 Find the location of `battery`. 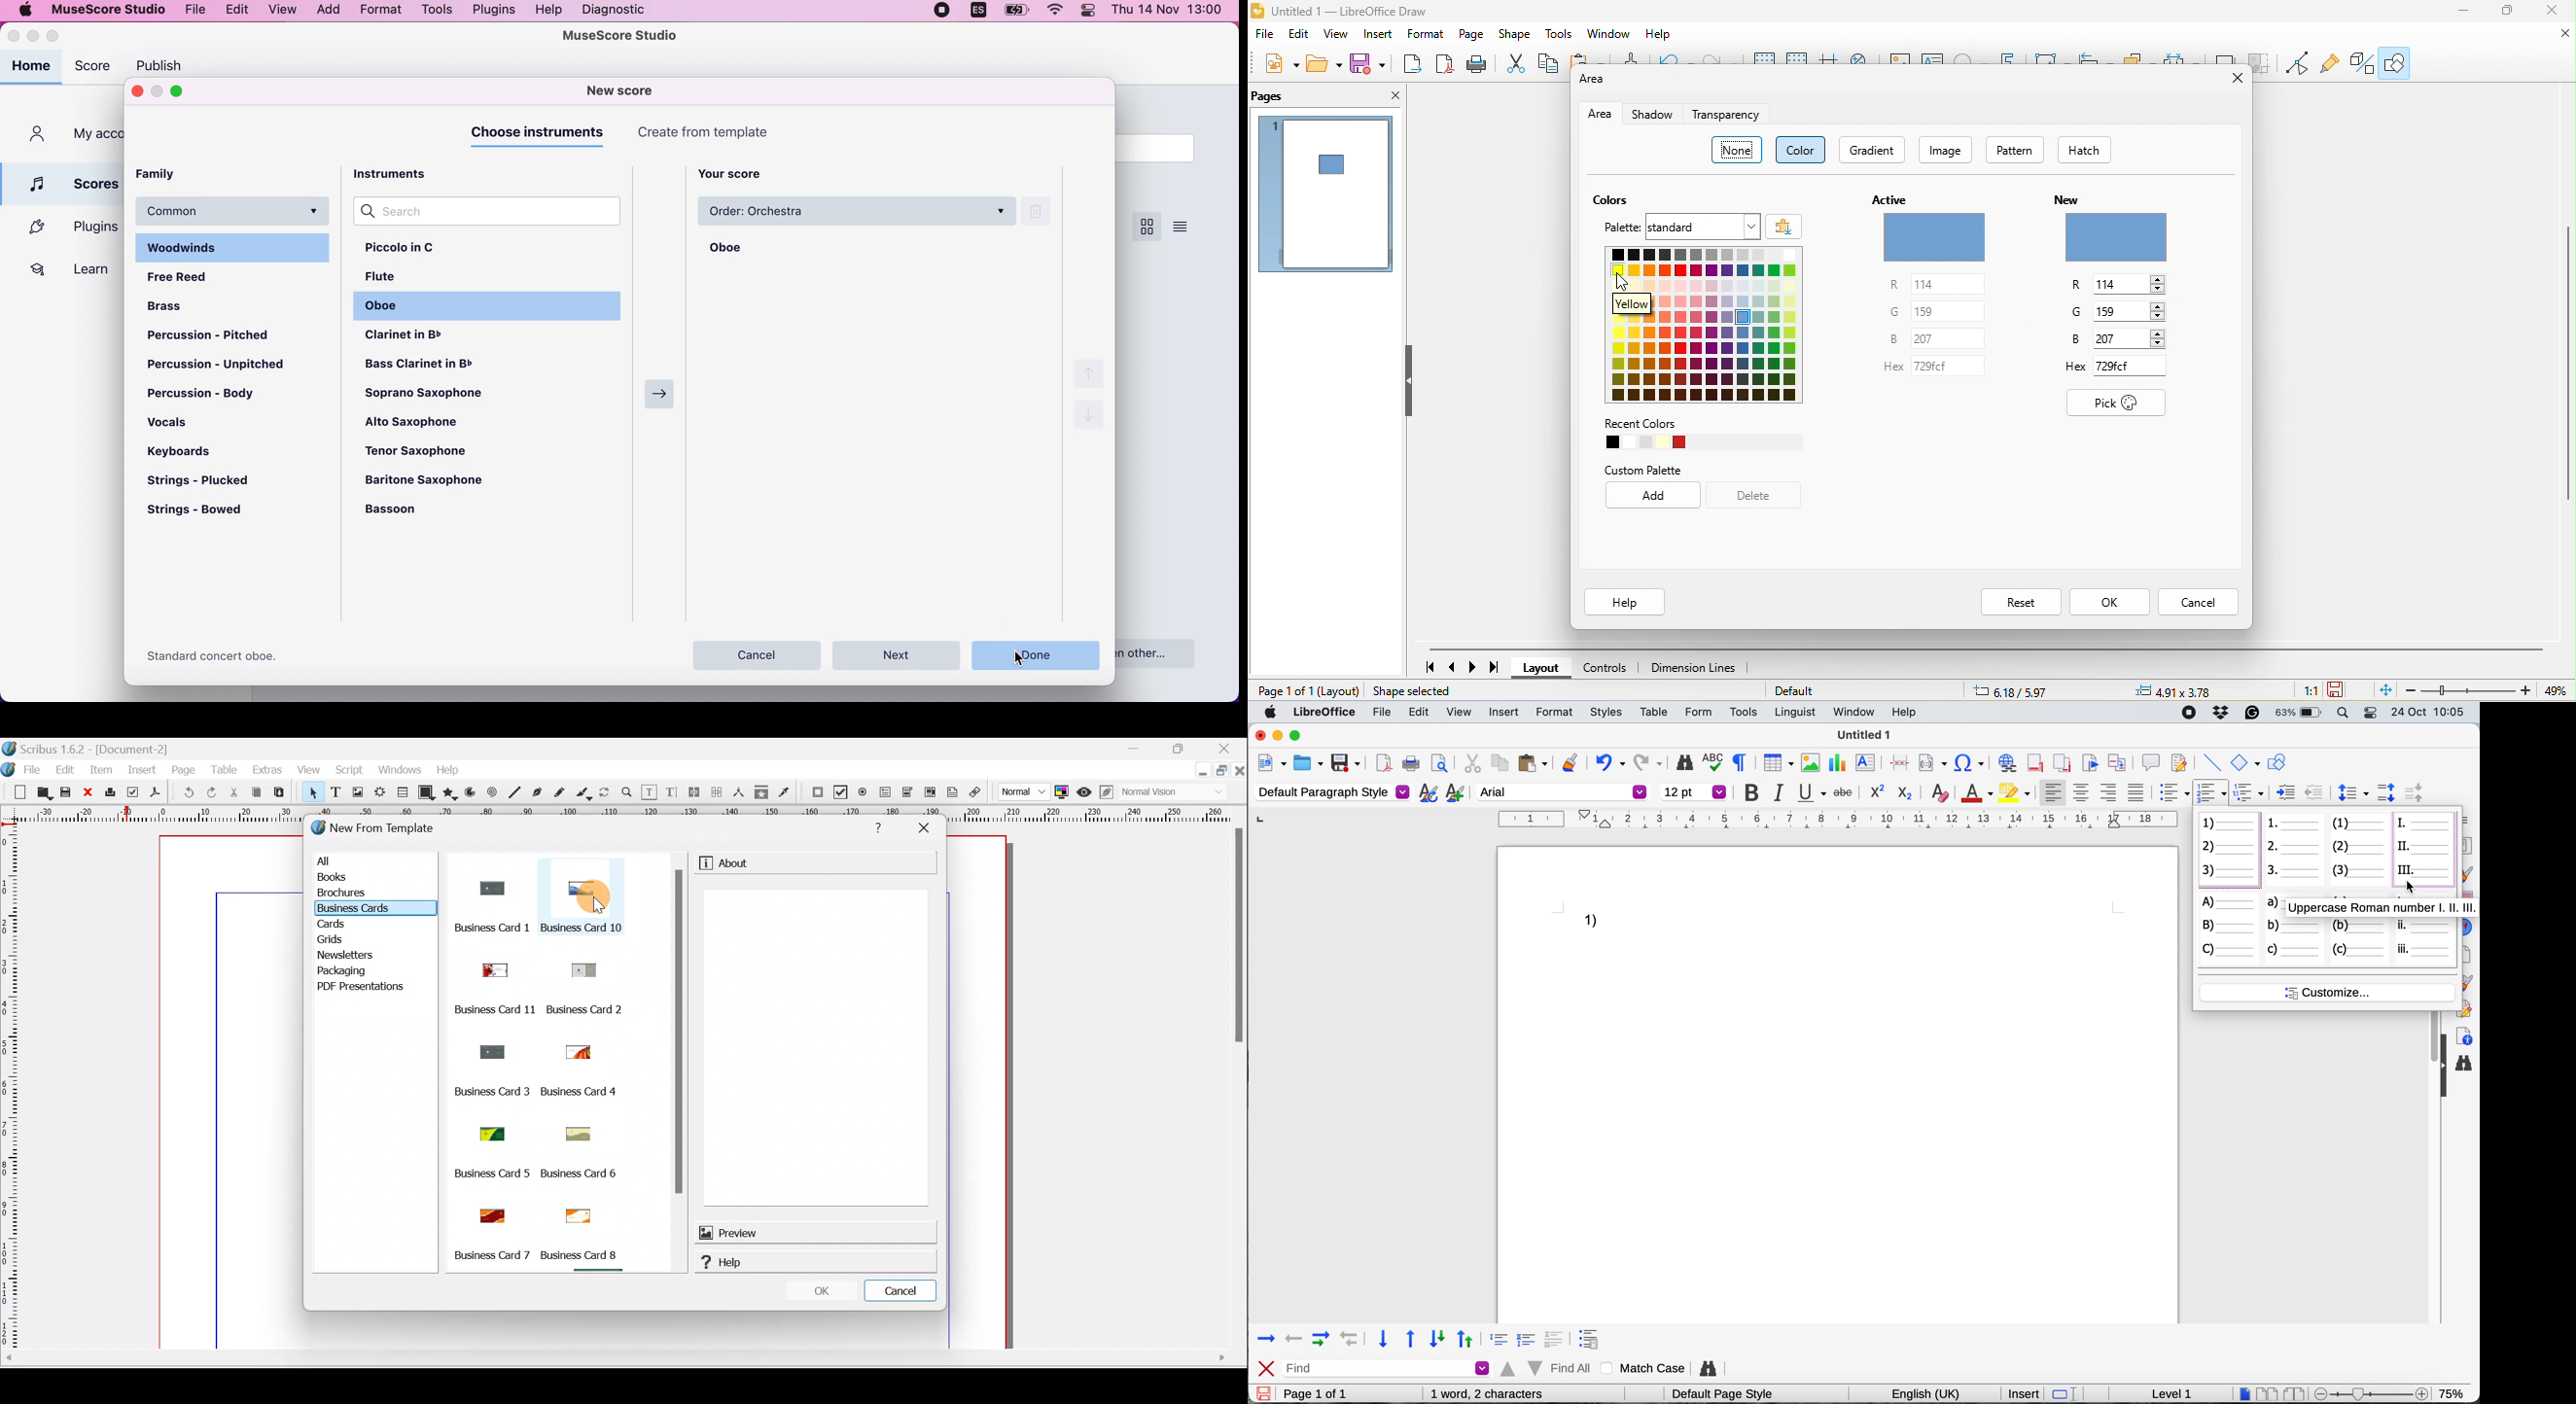

battery is located at coordinates (1017, 14).